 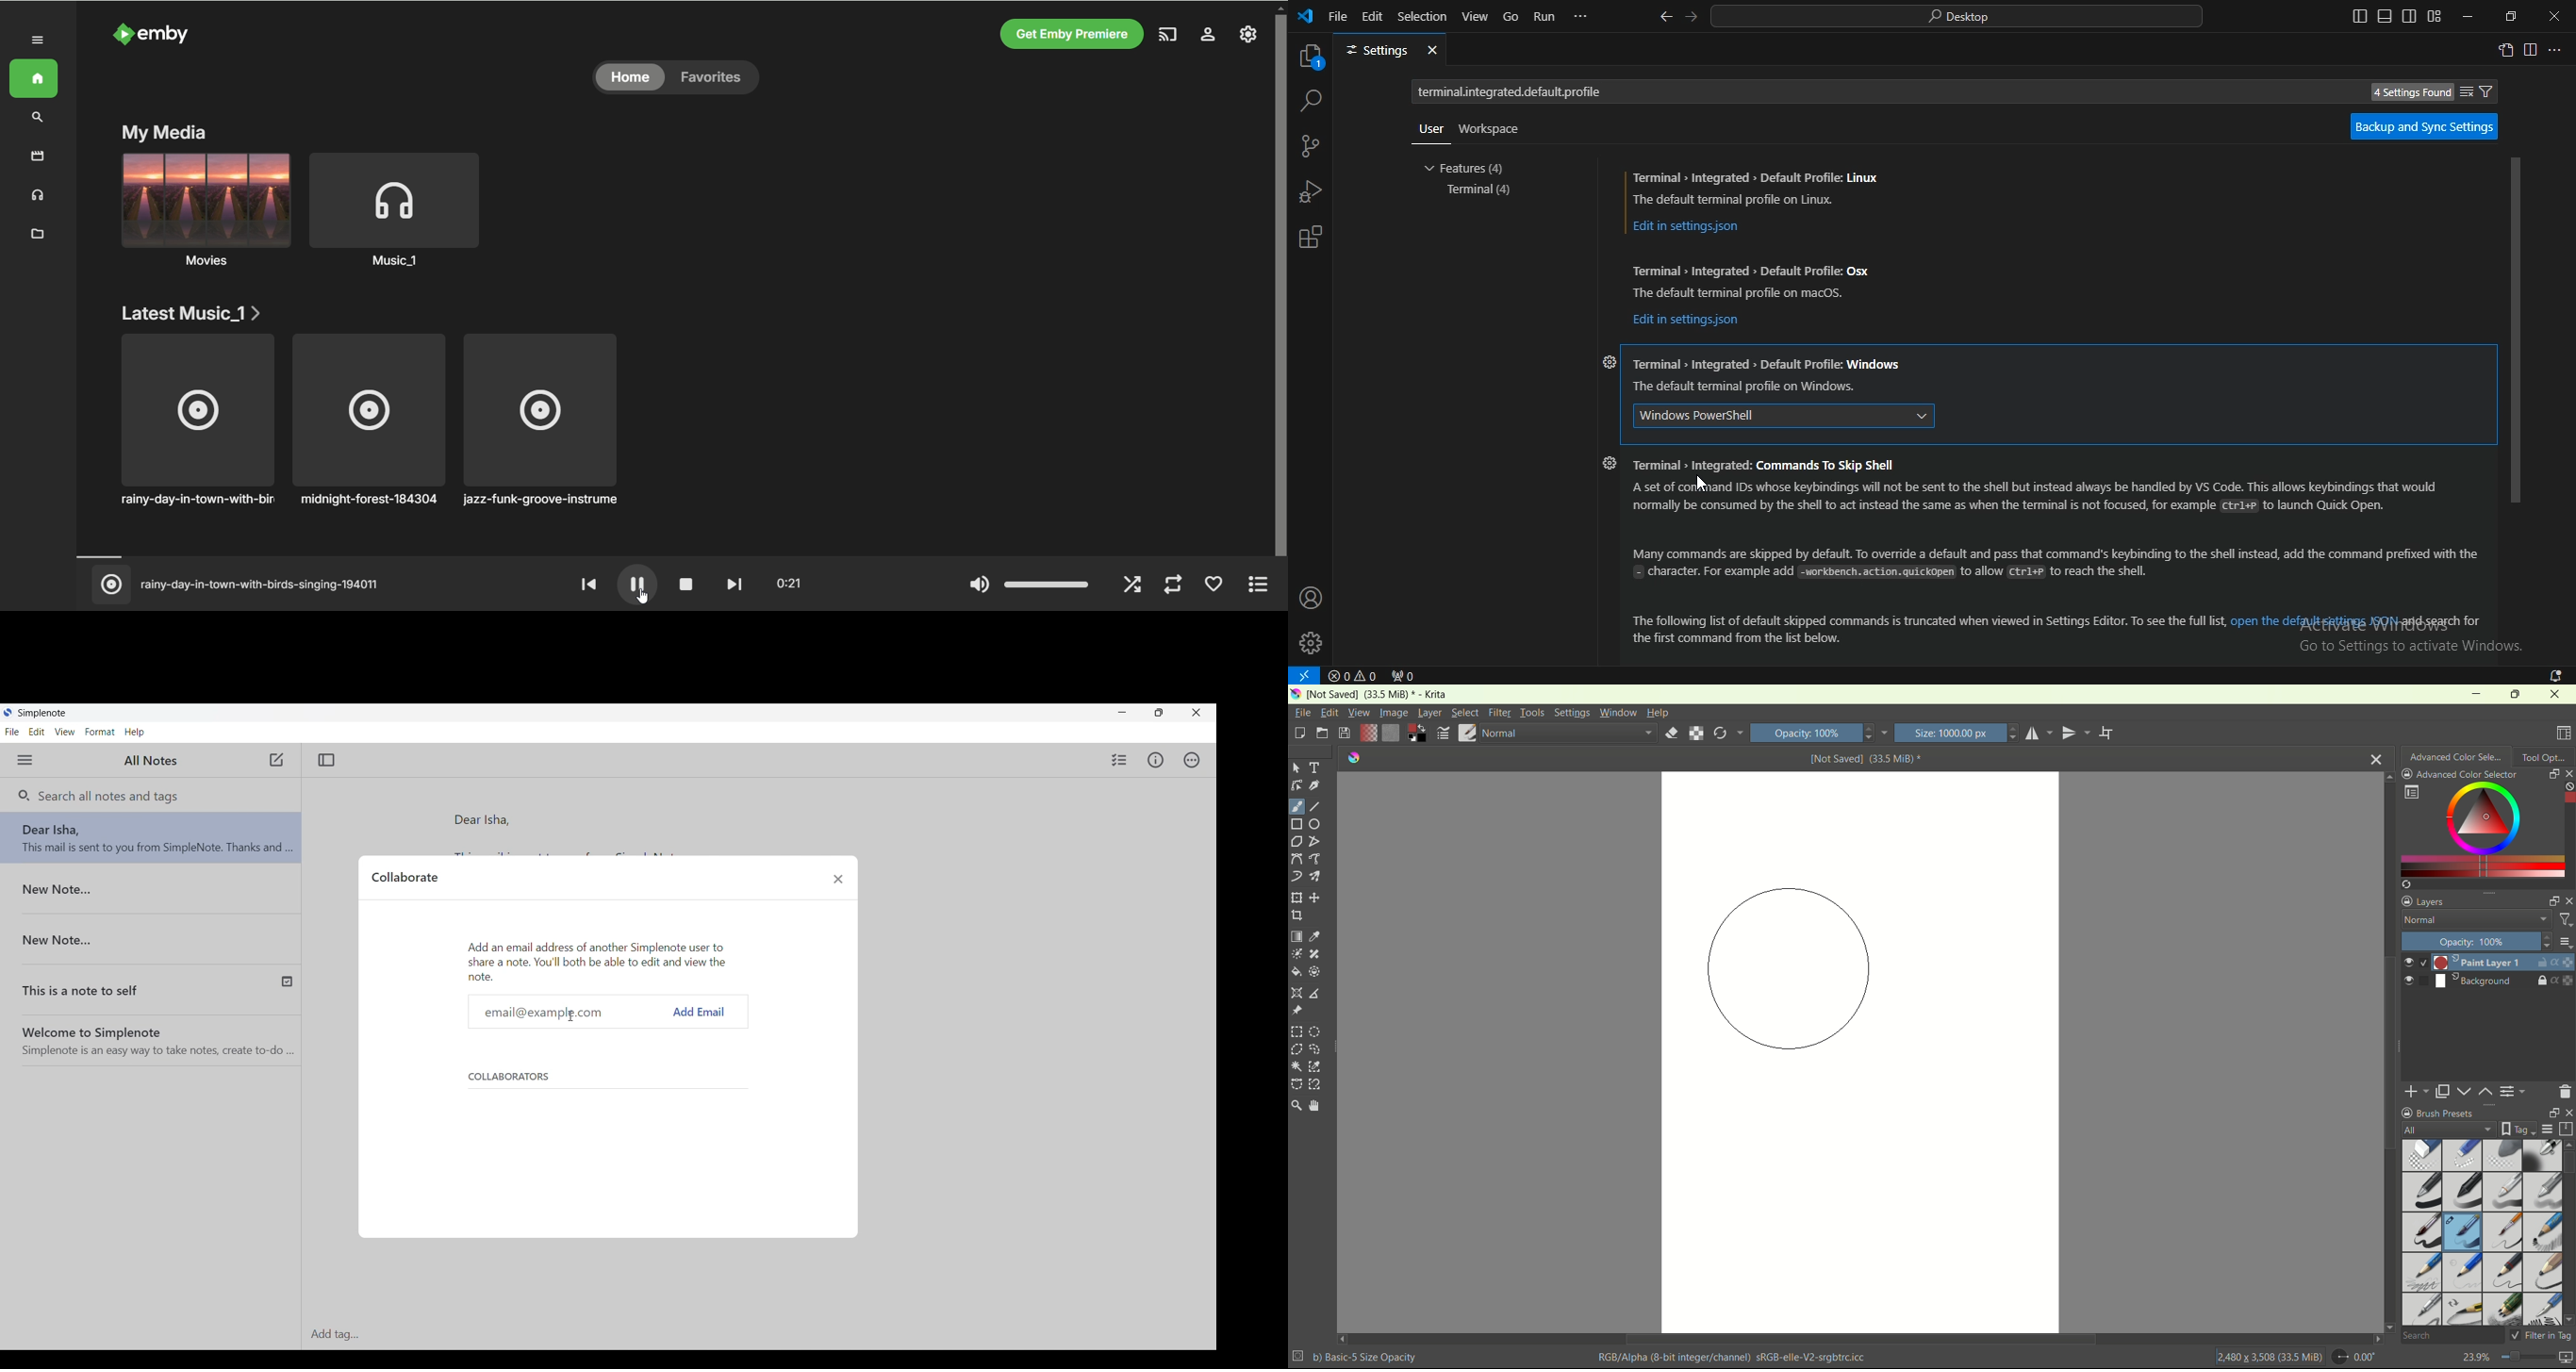 I want to click on cursor/brush, so click(x=1792, y=964).